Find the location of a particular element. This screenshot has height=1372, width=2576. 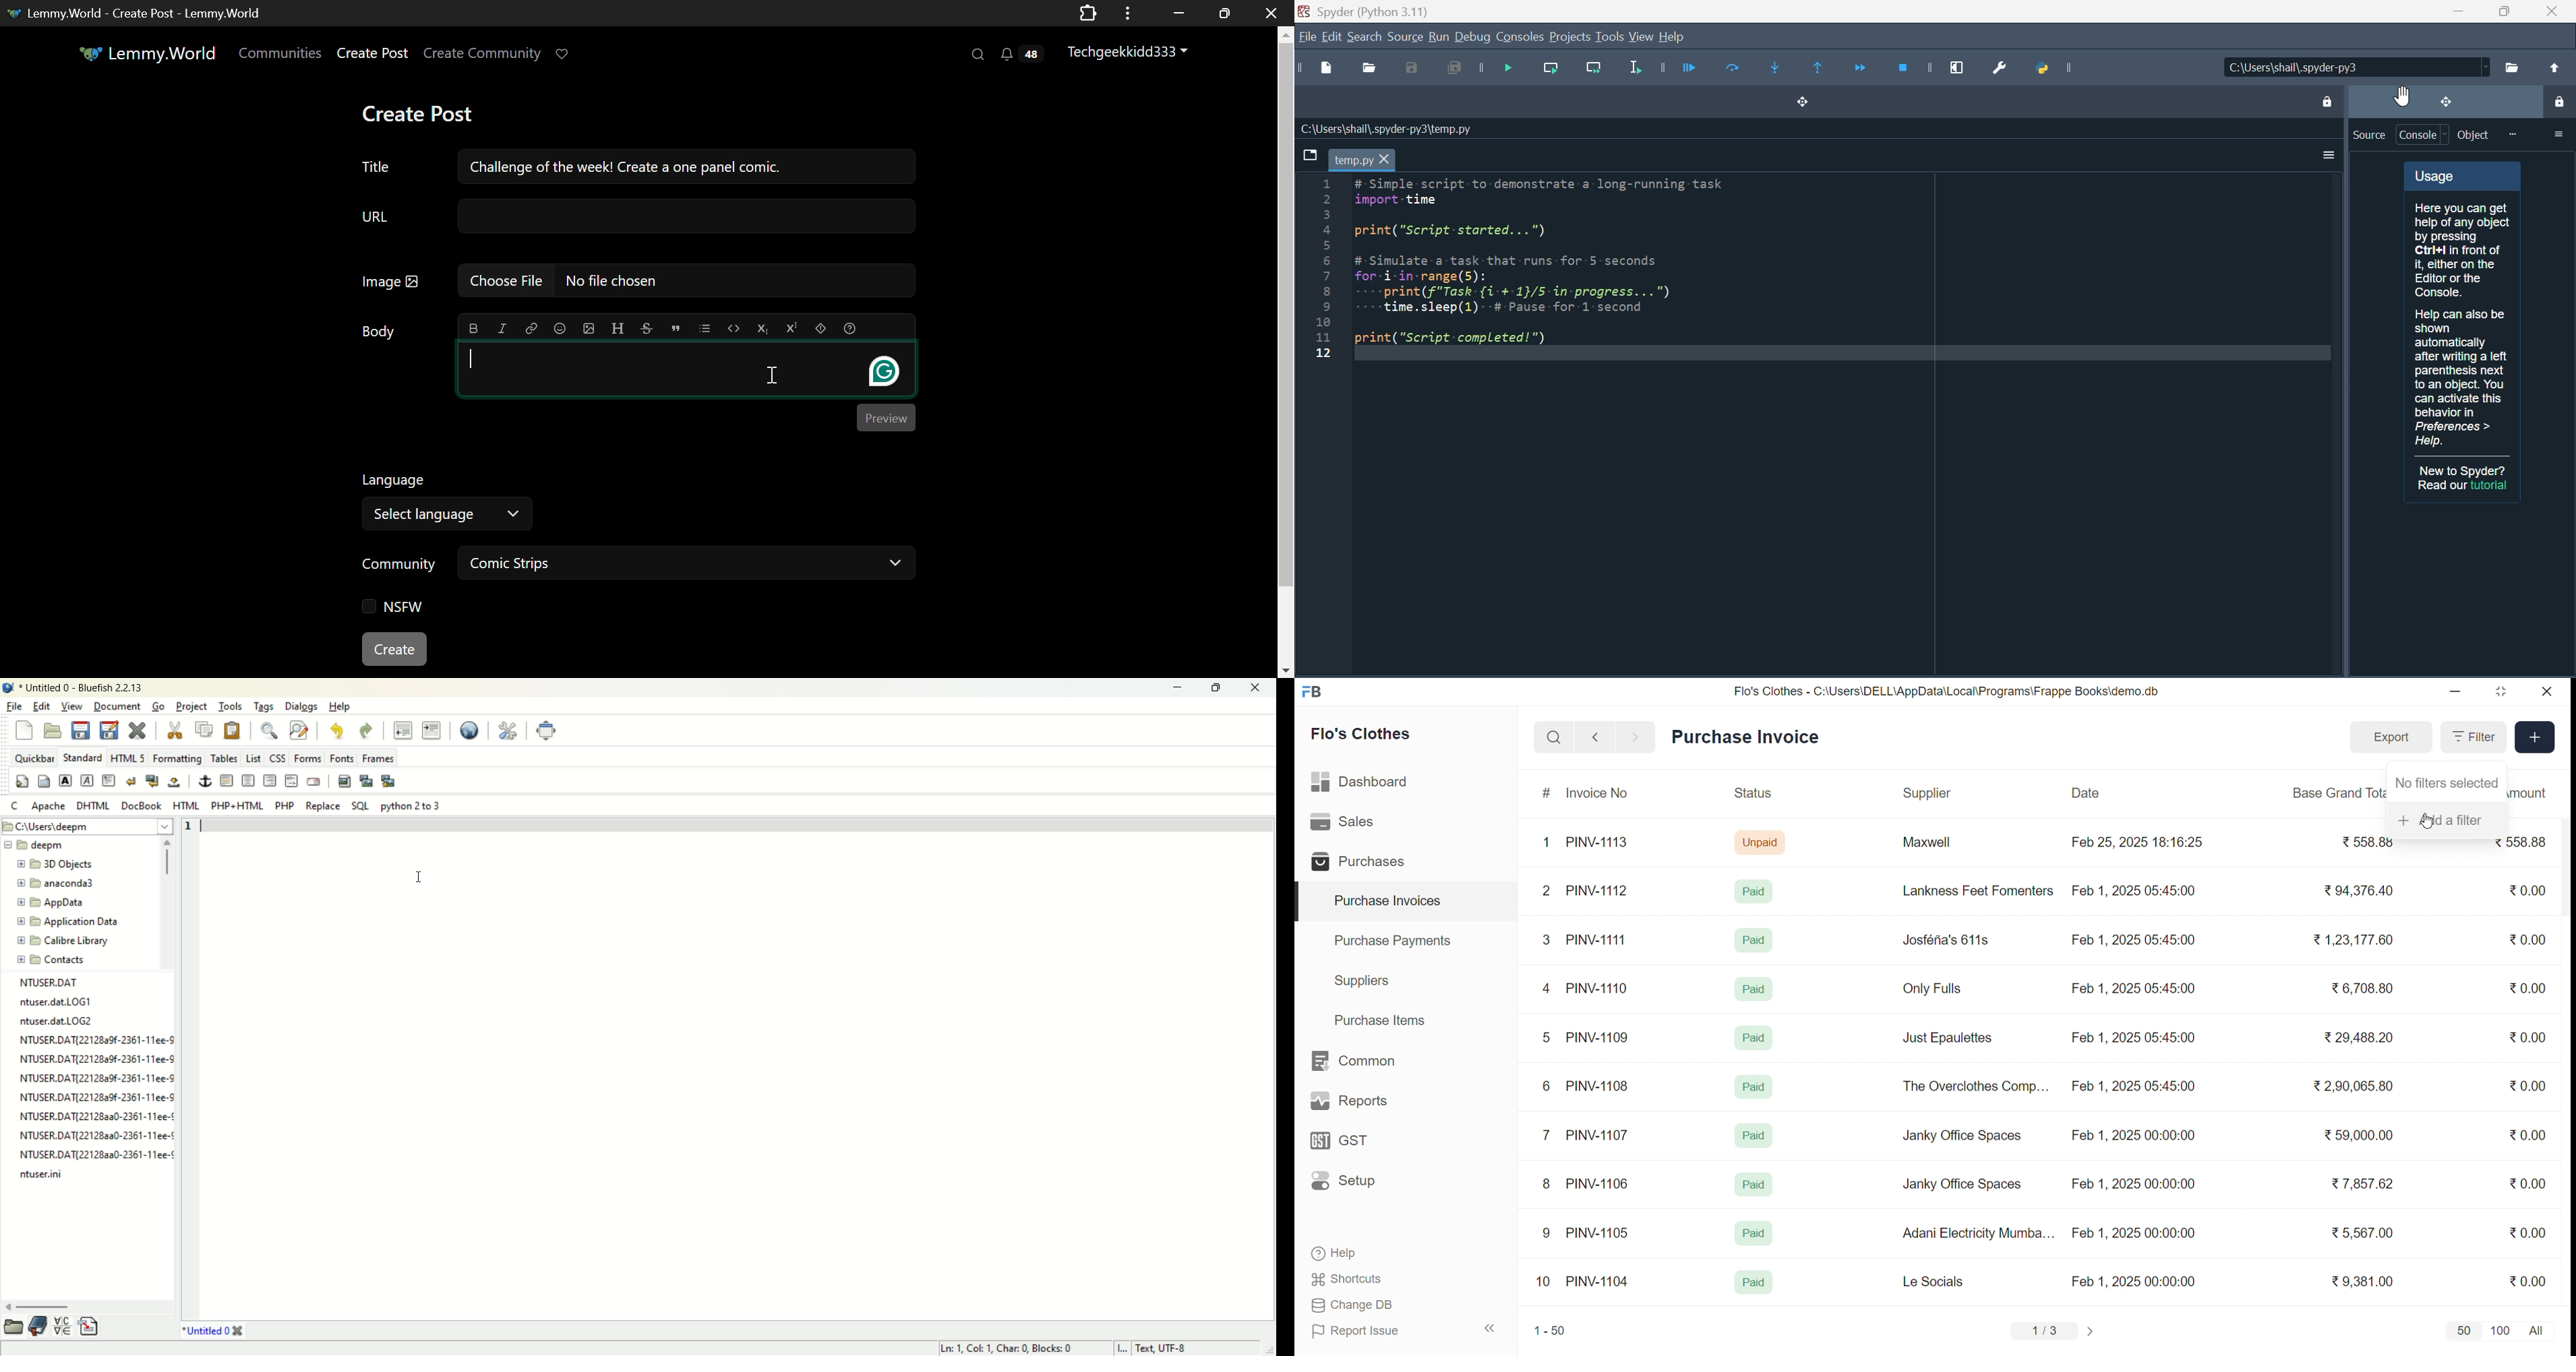

₹94,376.40 is located at coordinates (2356, 891).